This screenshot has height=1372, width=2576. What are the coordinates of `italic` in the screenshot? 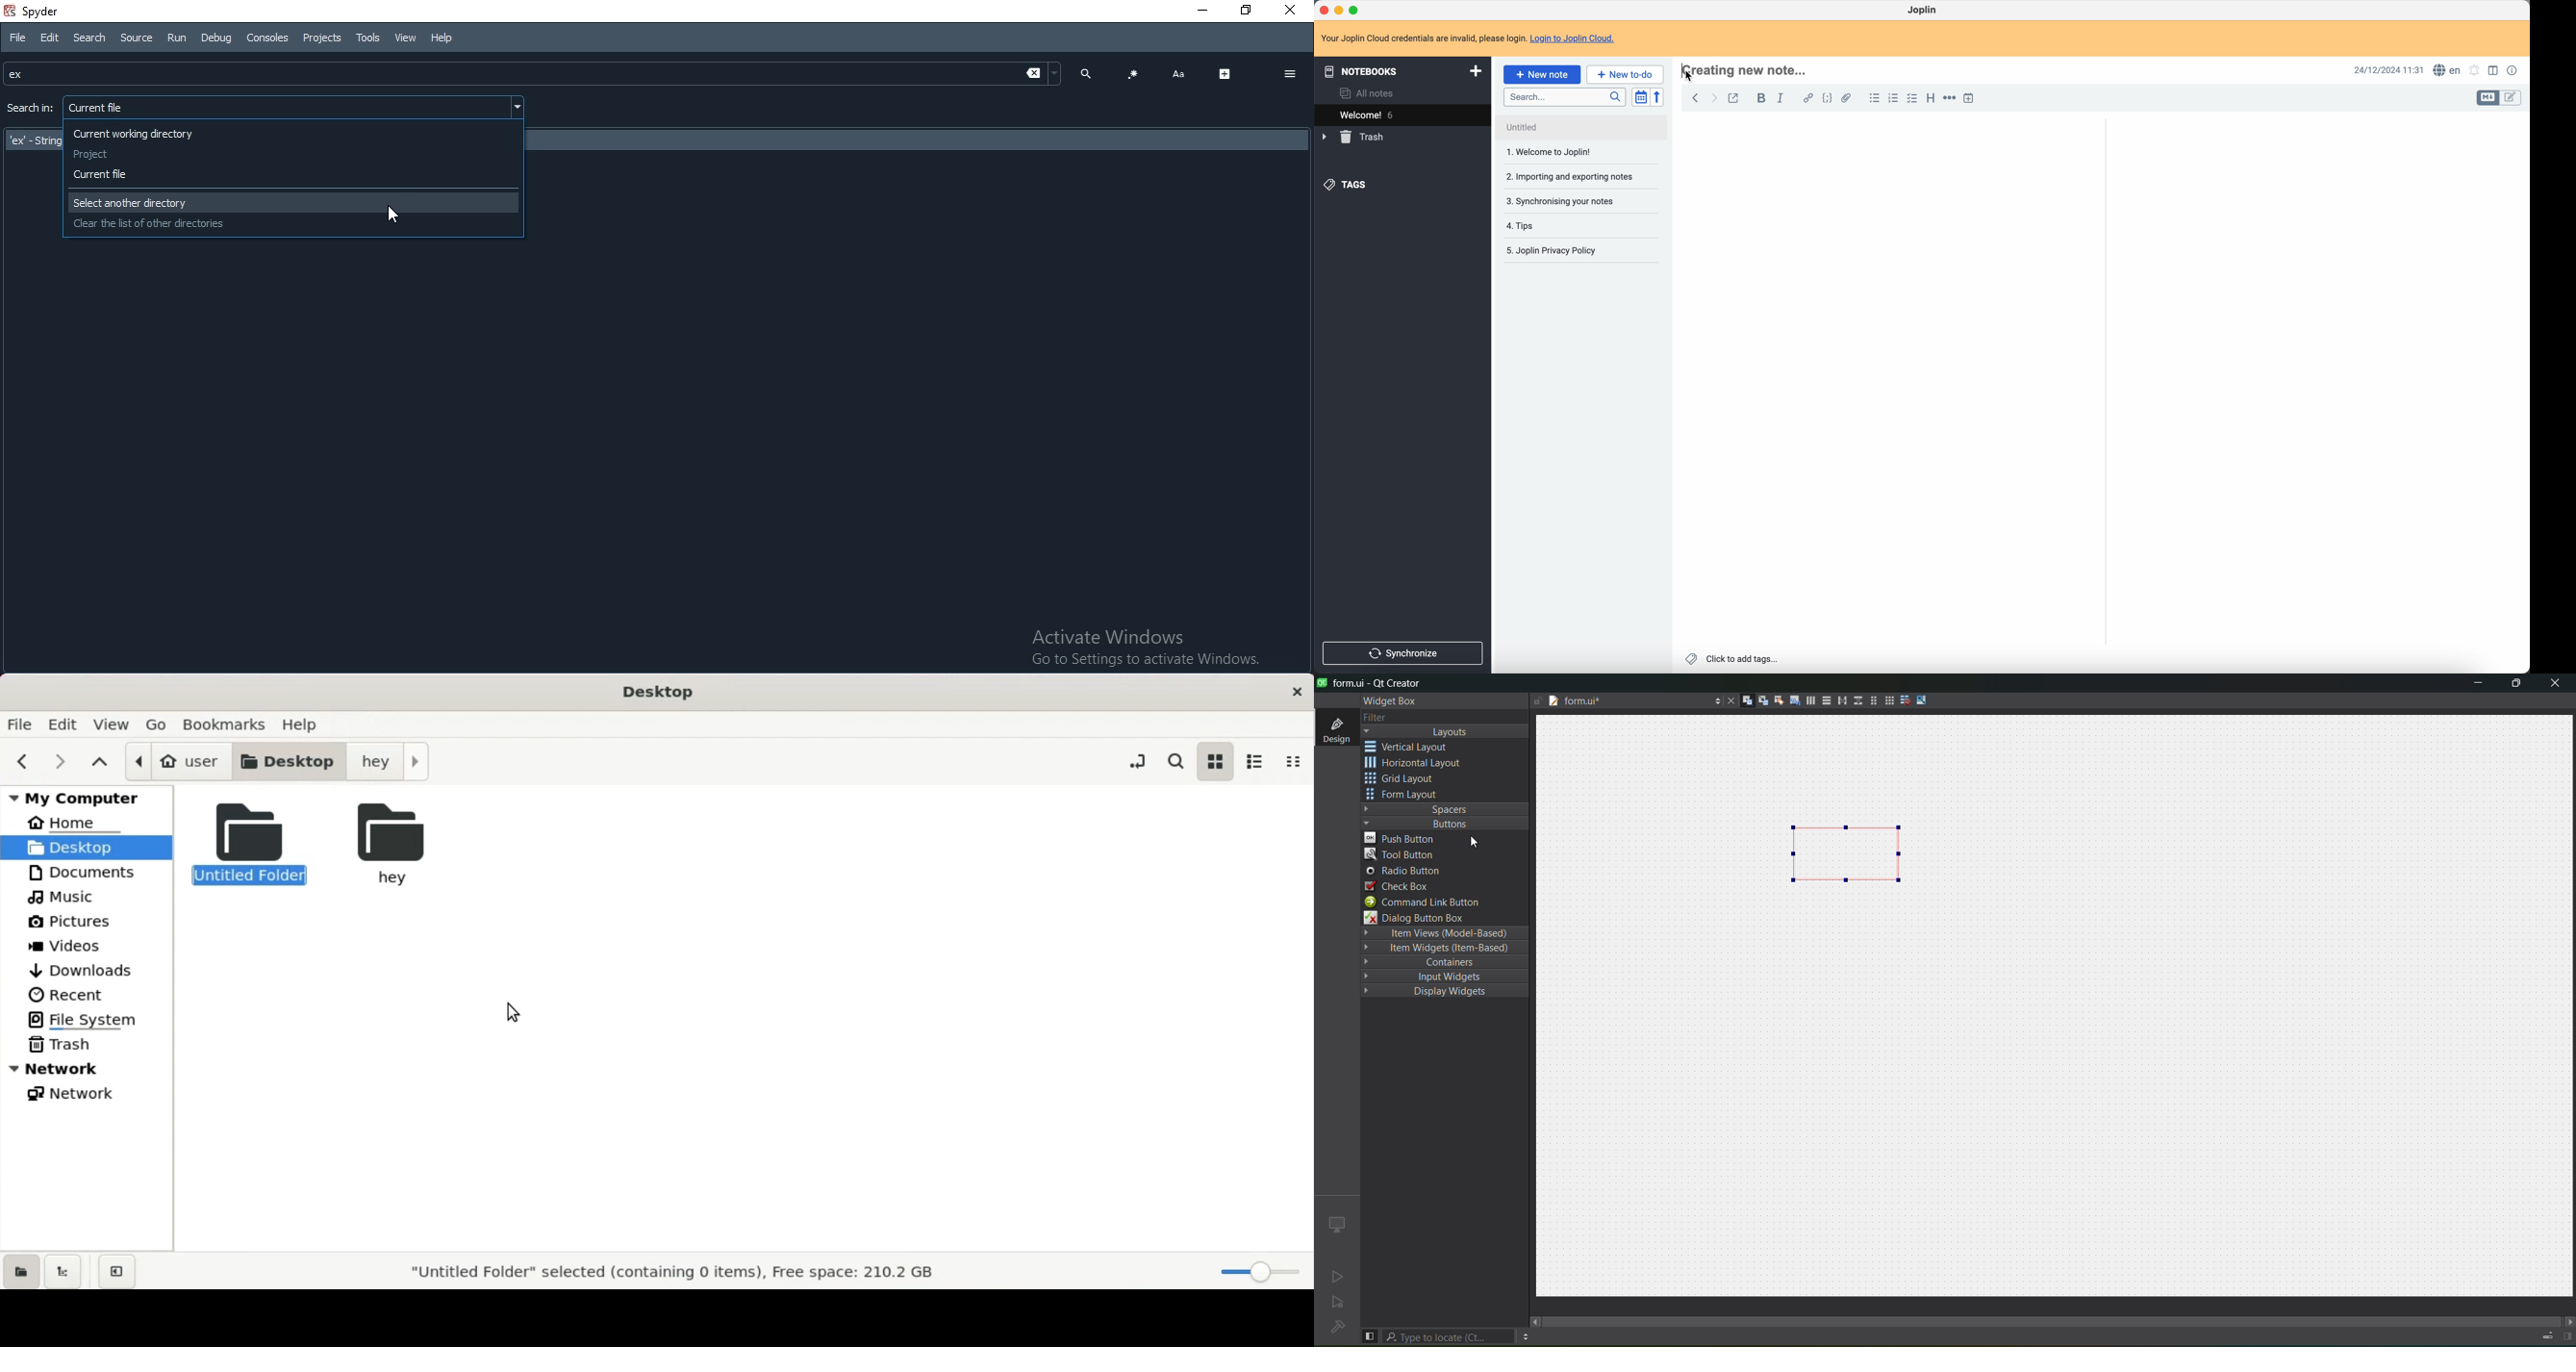 It's located at (1781, 100).